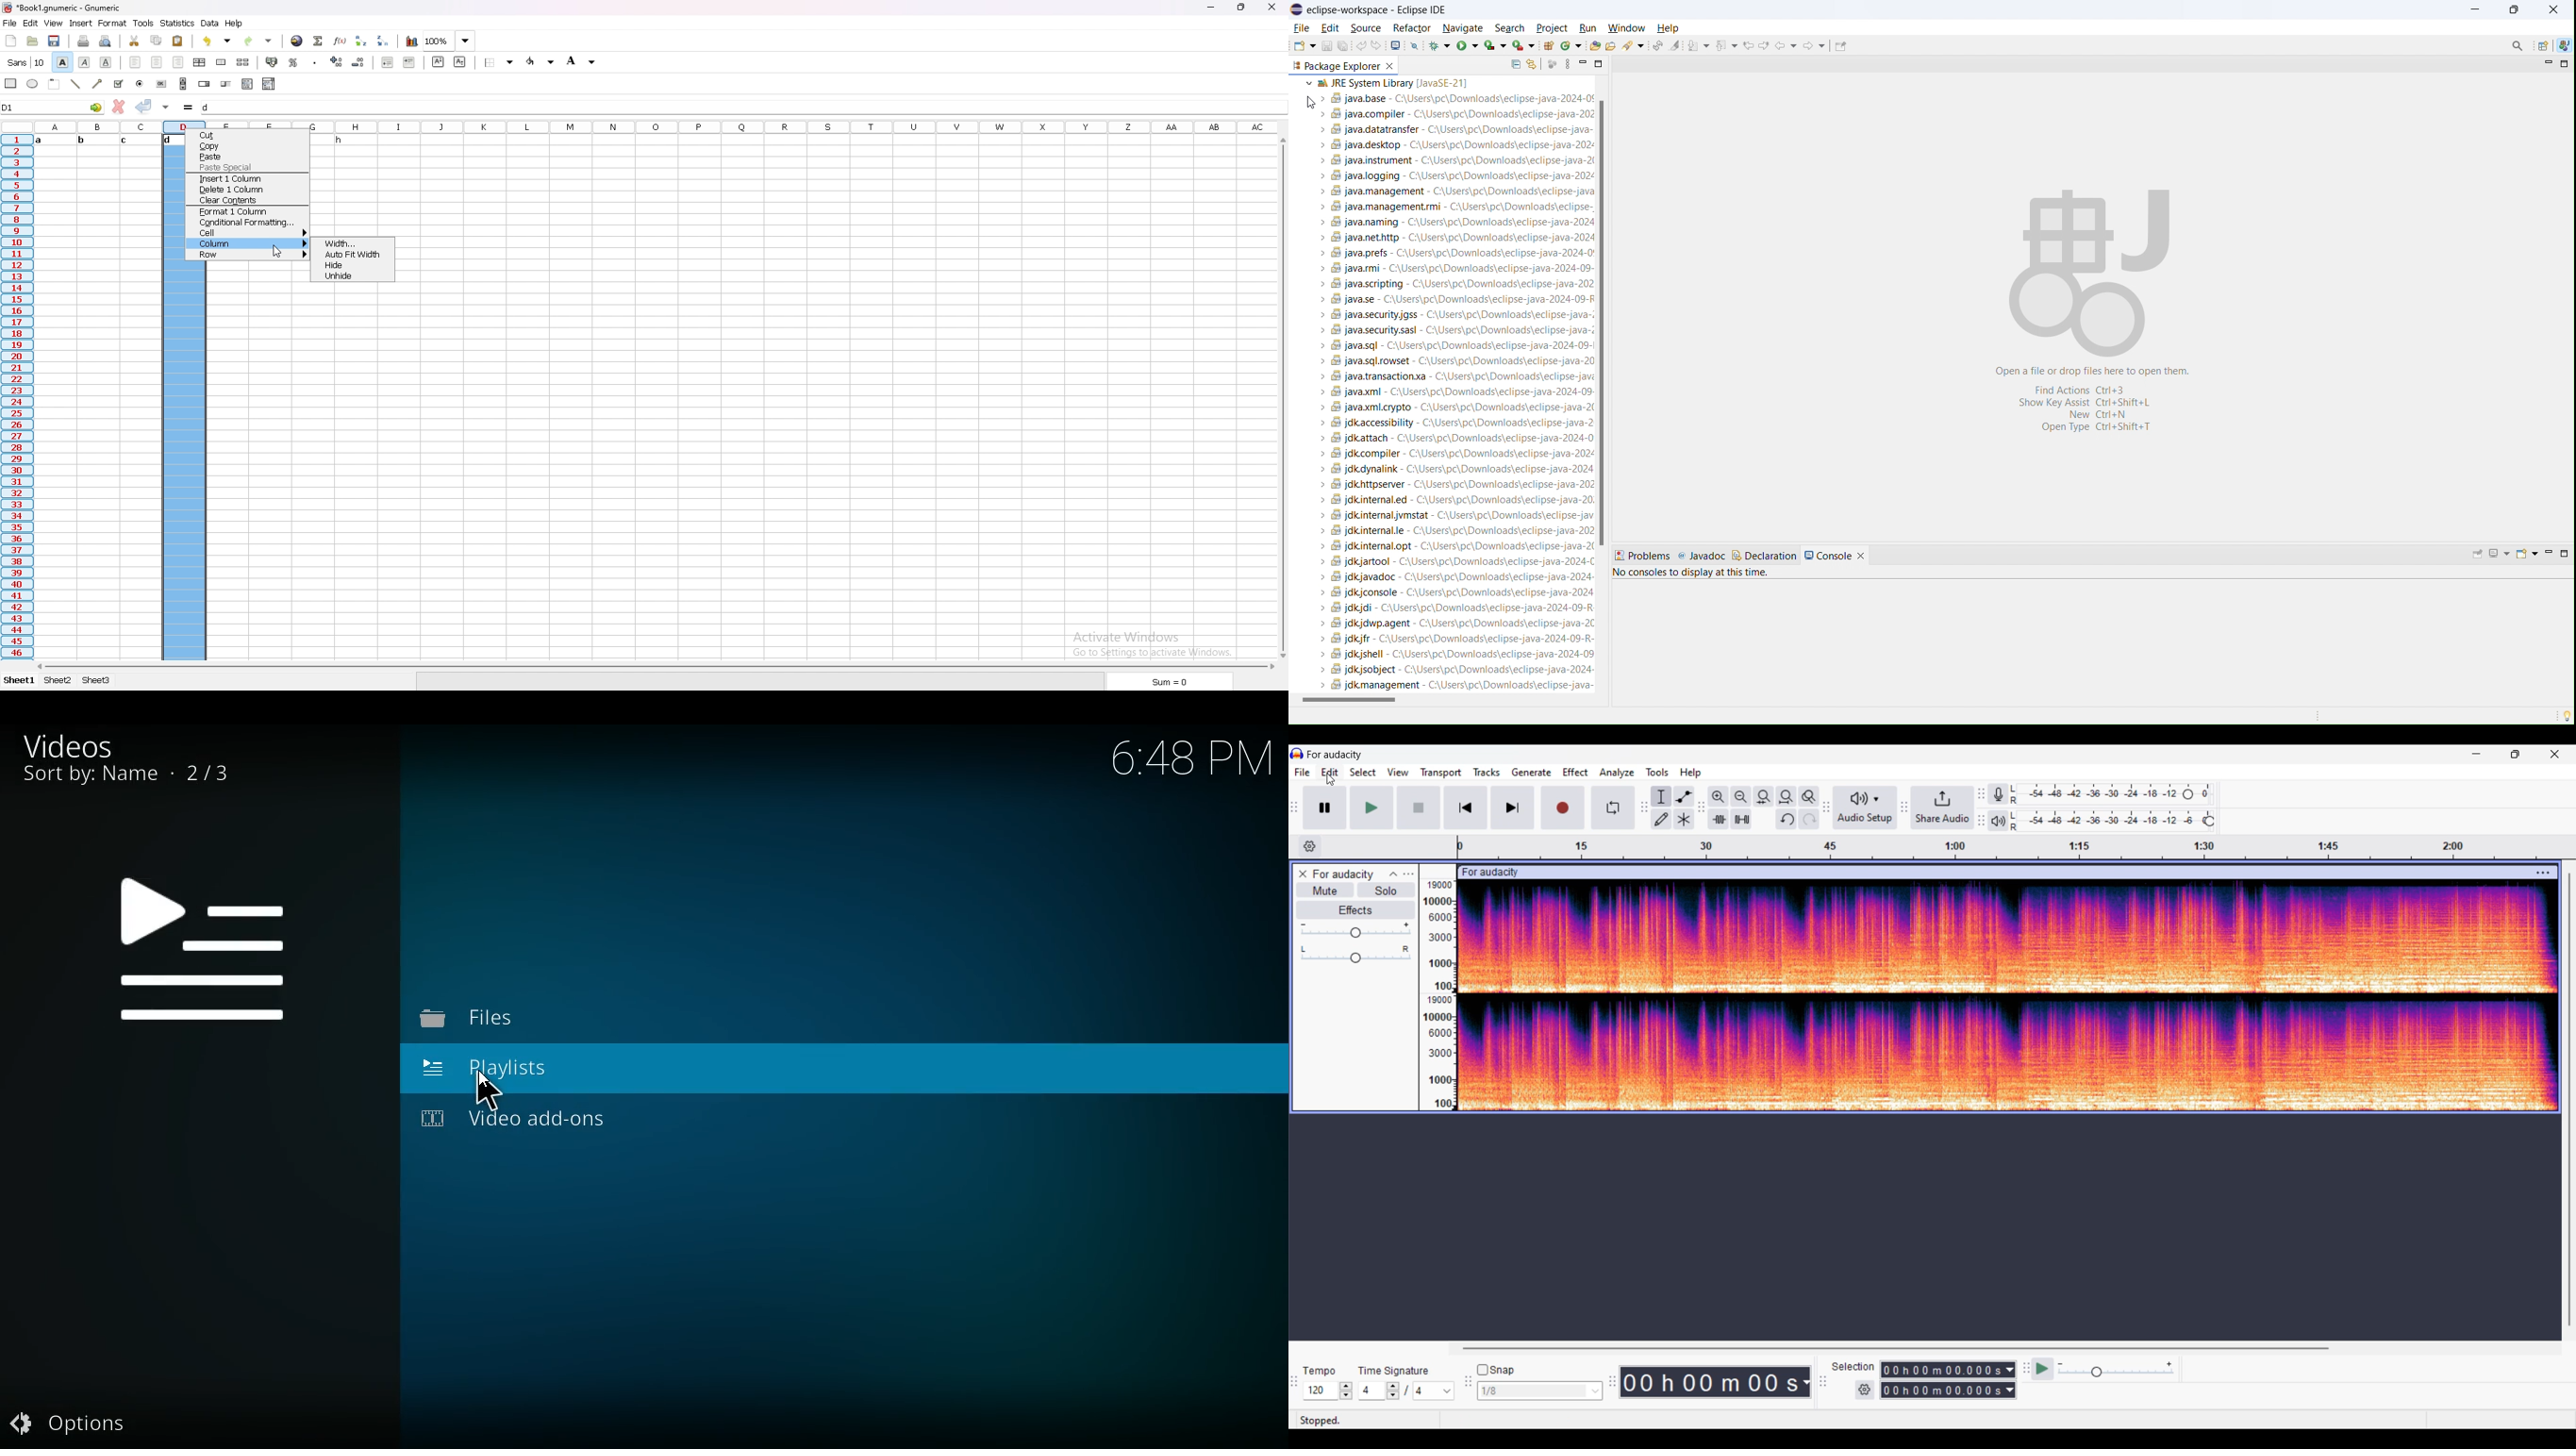 This screenshot has height=1456, width=2576. What do you see at coordinates (1853, 1366) in the screenshot?
I see `Indicates selection duration` at bounding box center [1853, 1366].